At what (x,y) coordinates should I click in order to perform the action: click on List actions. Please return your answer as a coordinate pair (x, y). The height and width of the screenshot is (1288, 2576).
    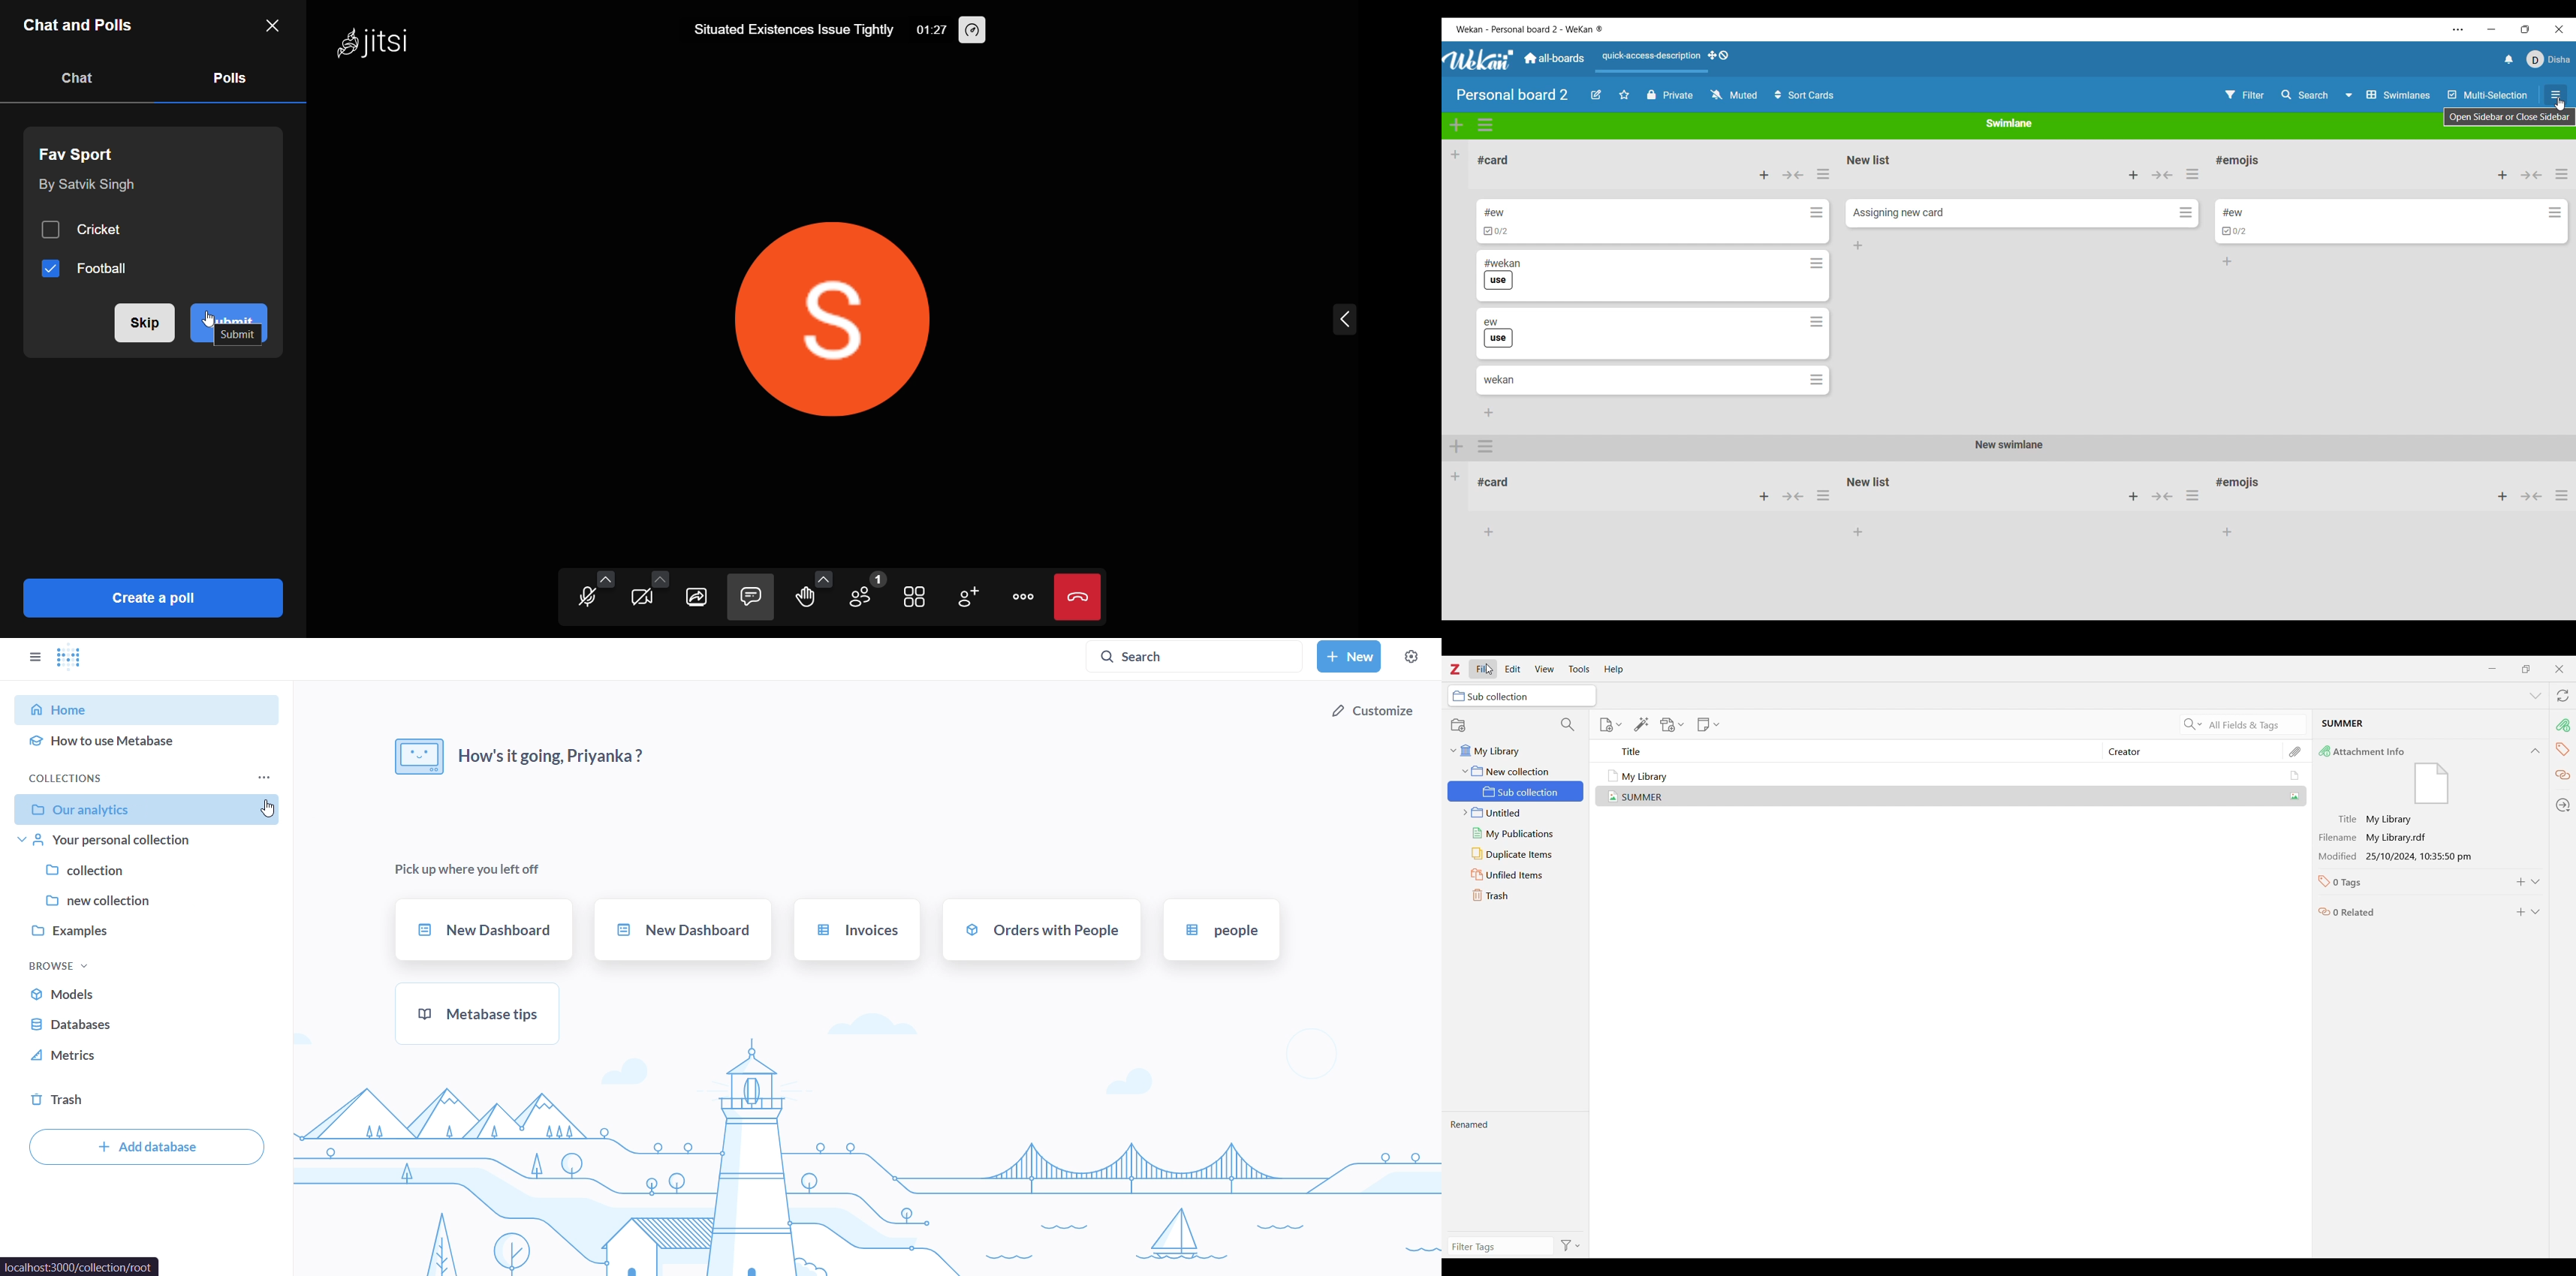
    Looking at the image, I should click on (2562, 174).